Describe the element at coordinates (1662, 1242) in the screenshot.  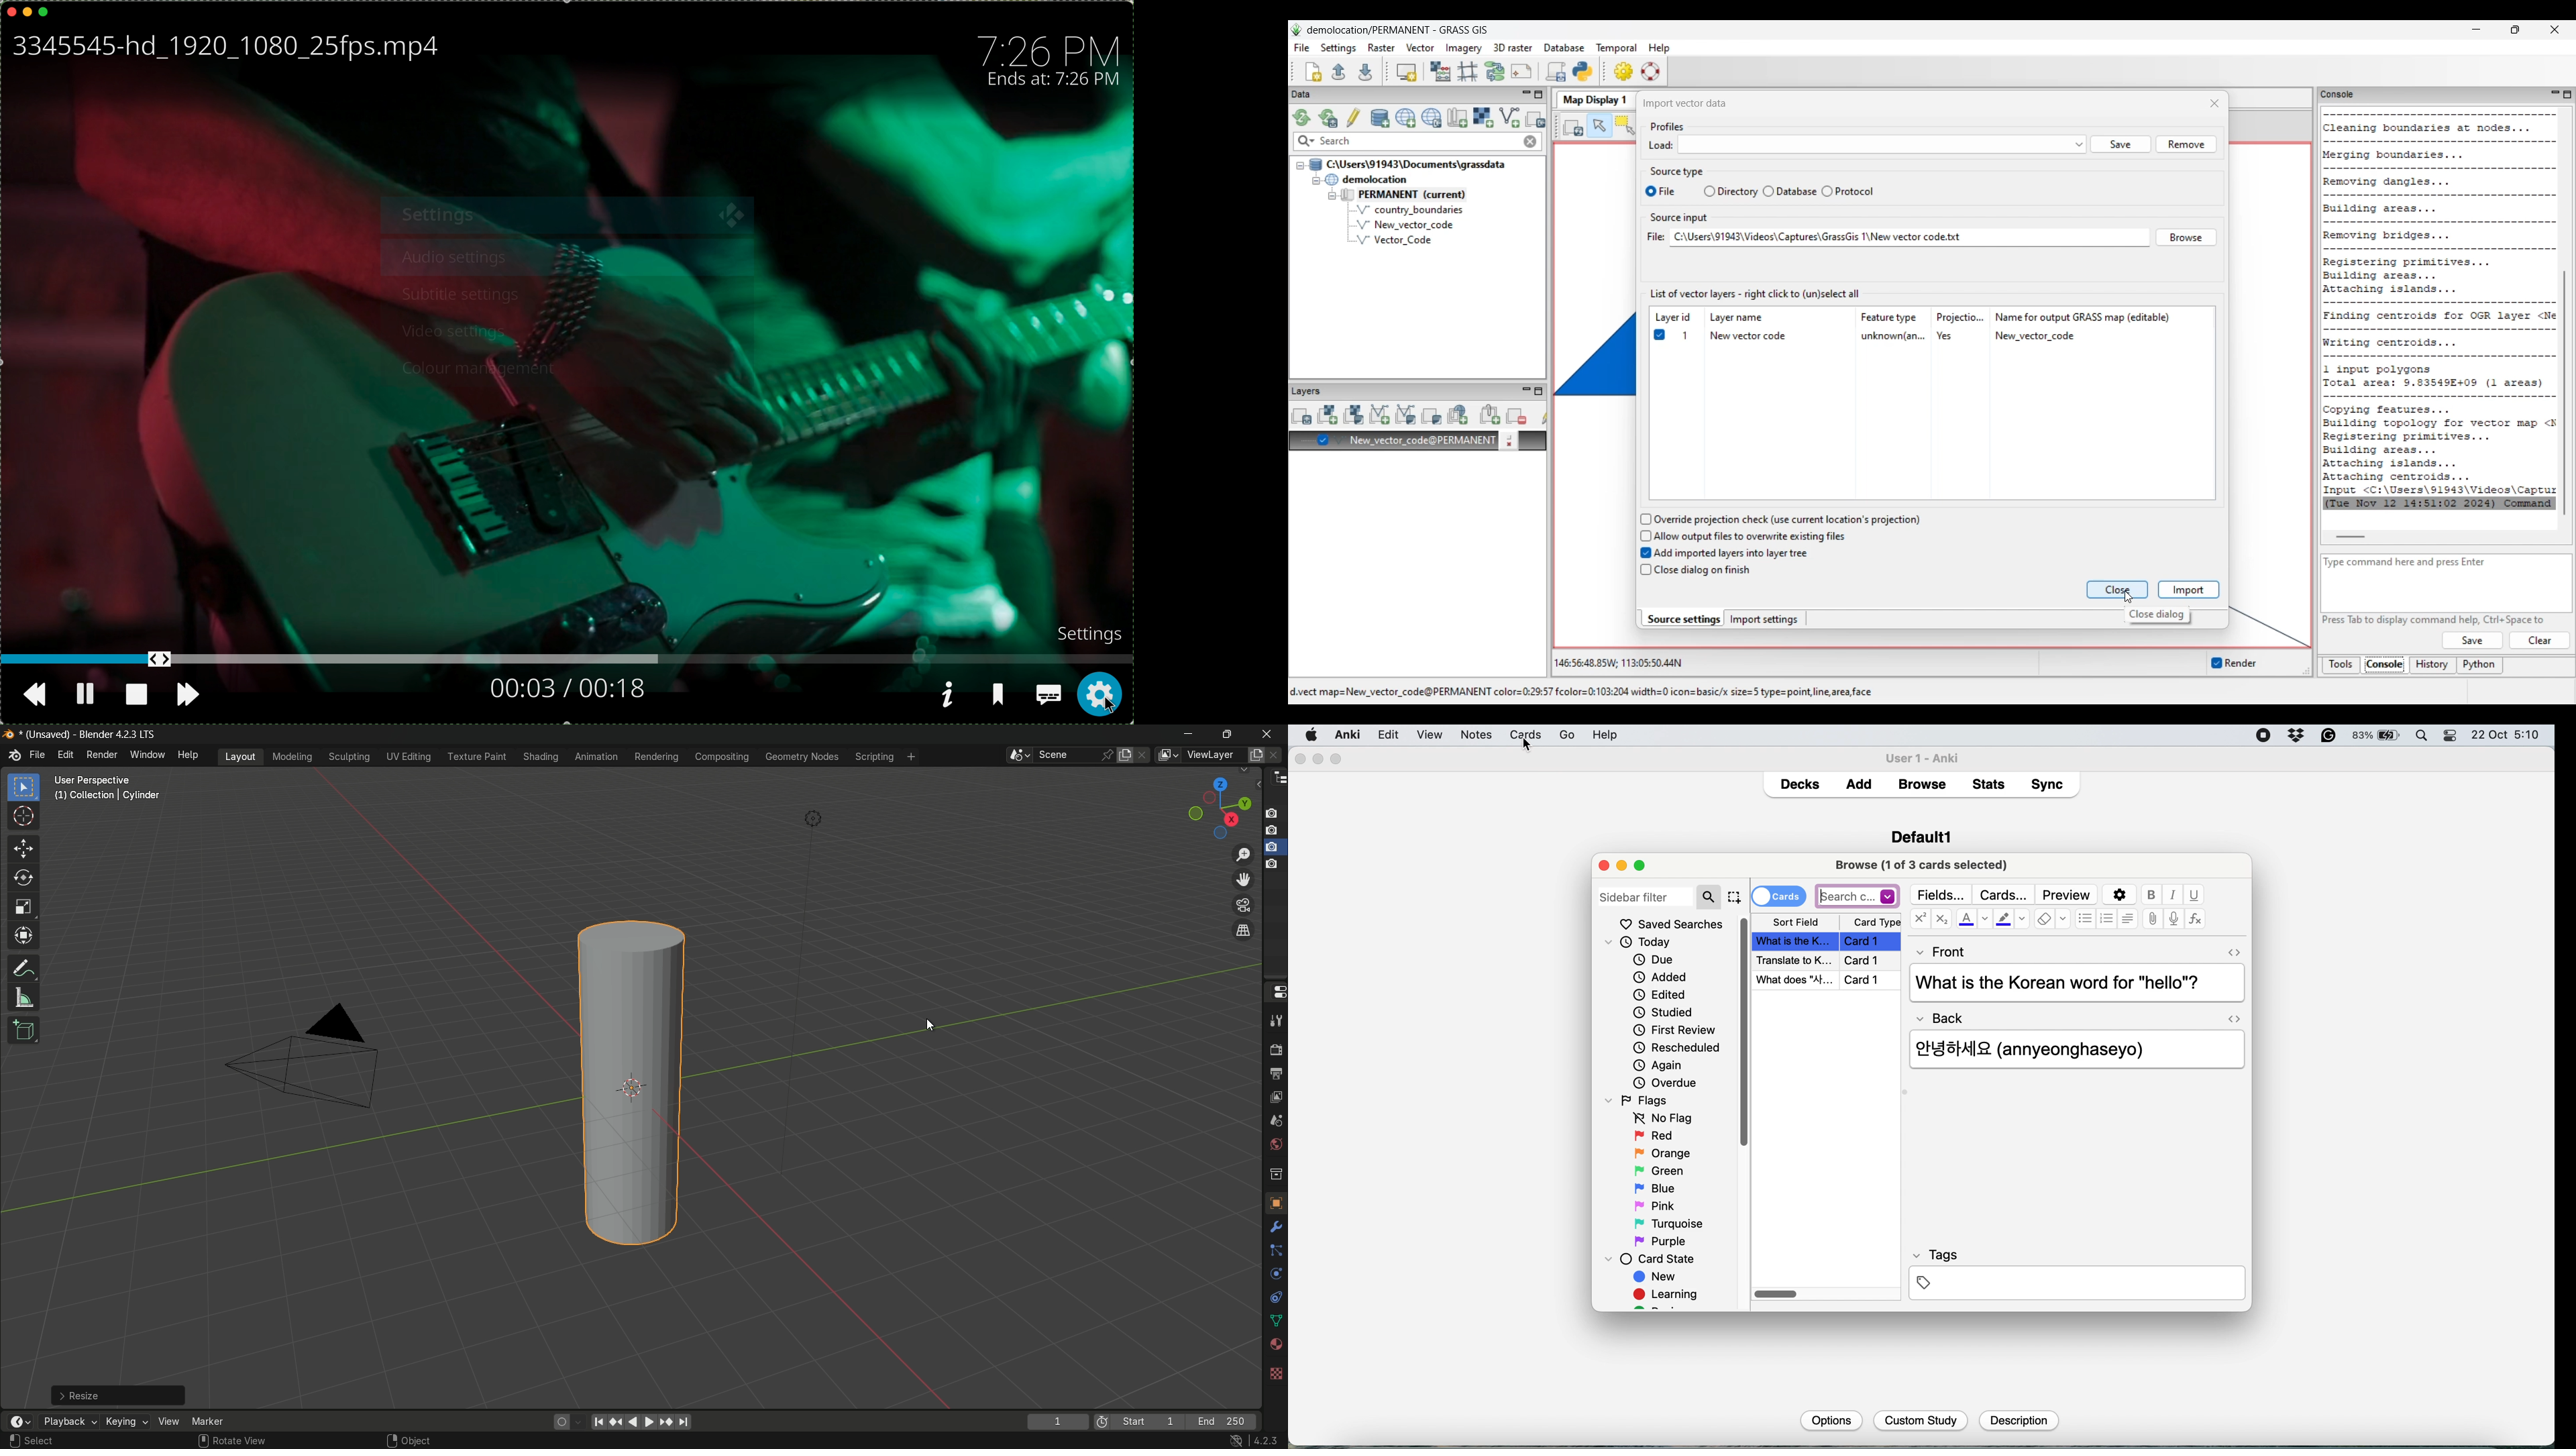
I see `purple` at that location.